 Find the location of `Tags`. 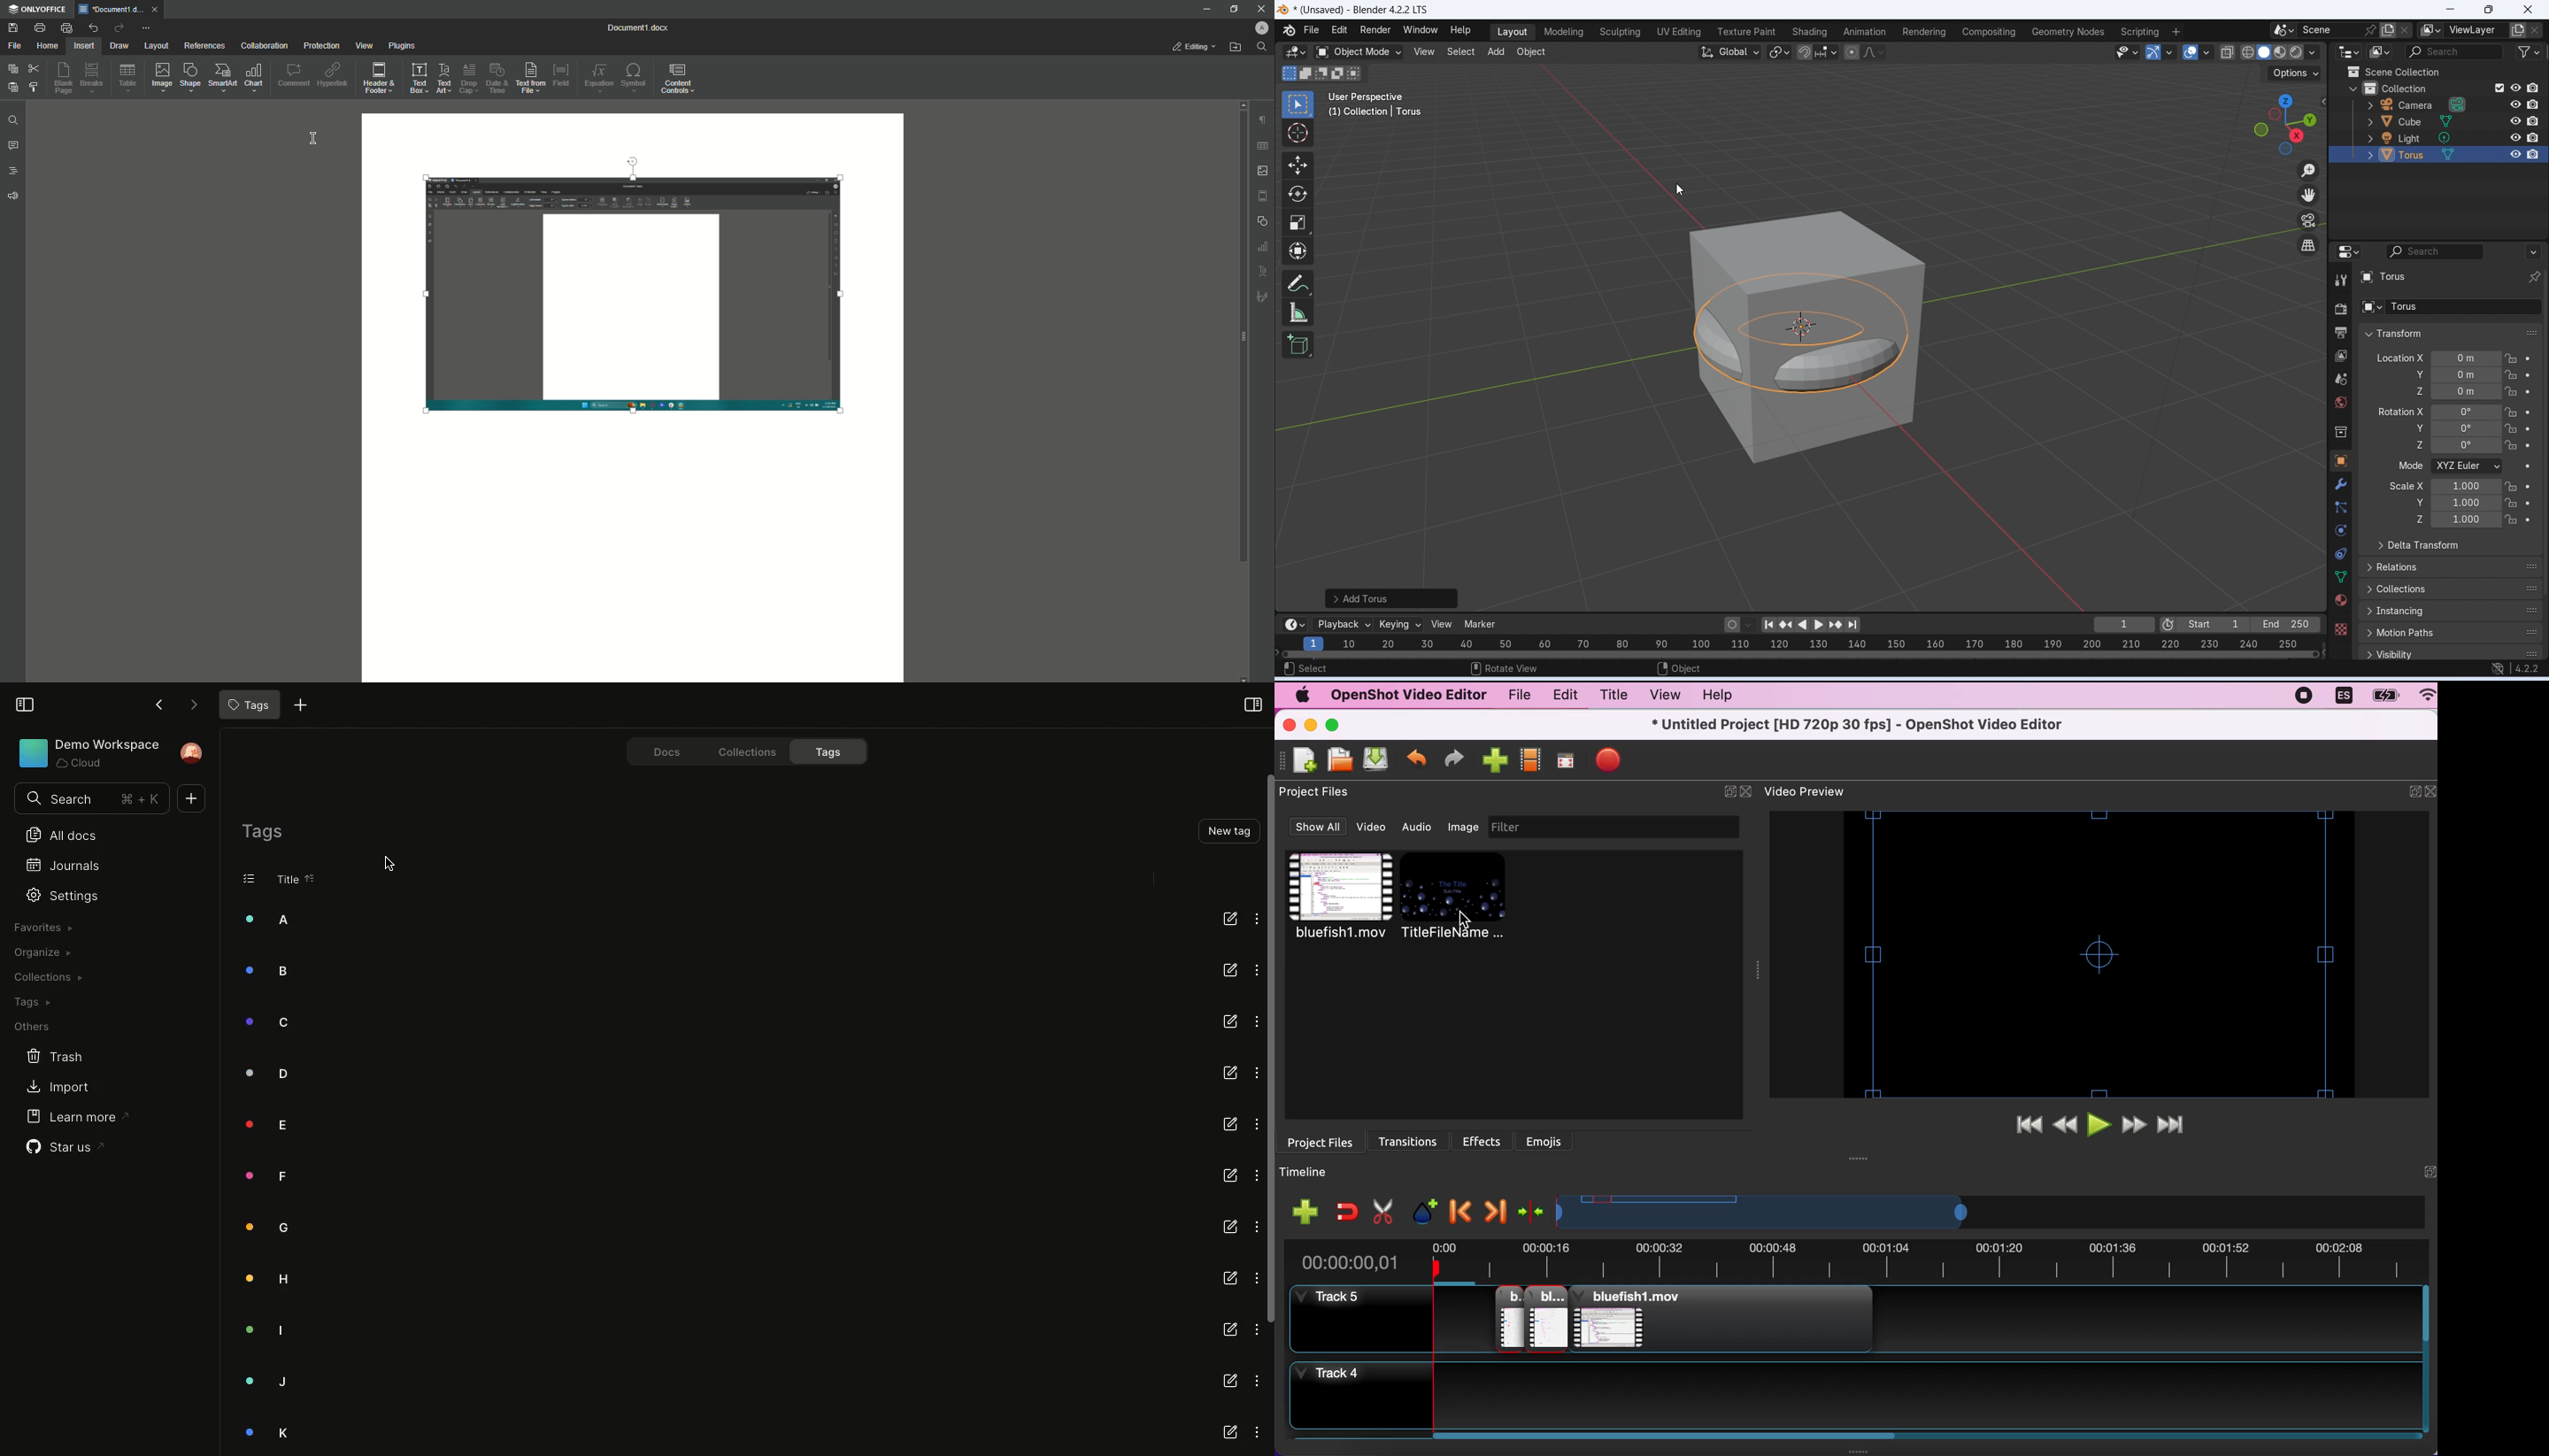

Tags is located at coordinates (832, 751).